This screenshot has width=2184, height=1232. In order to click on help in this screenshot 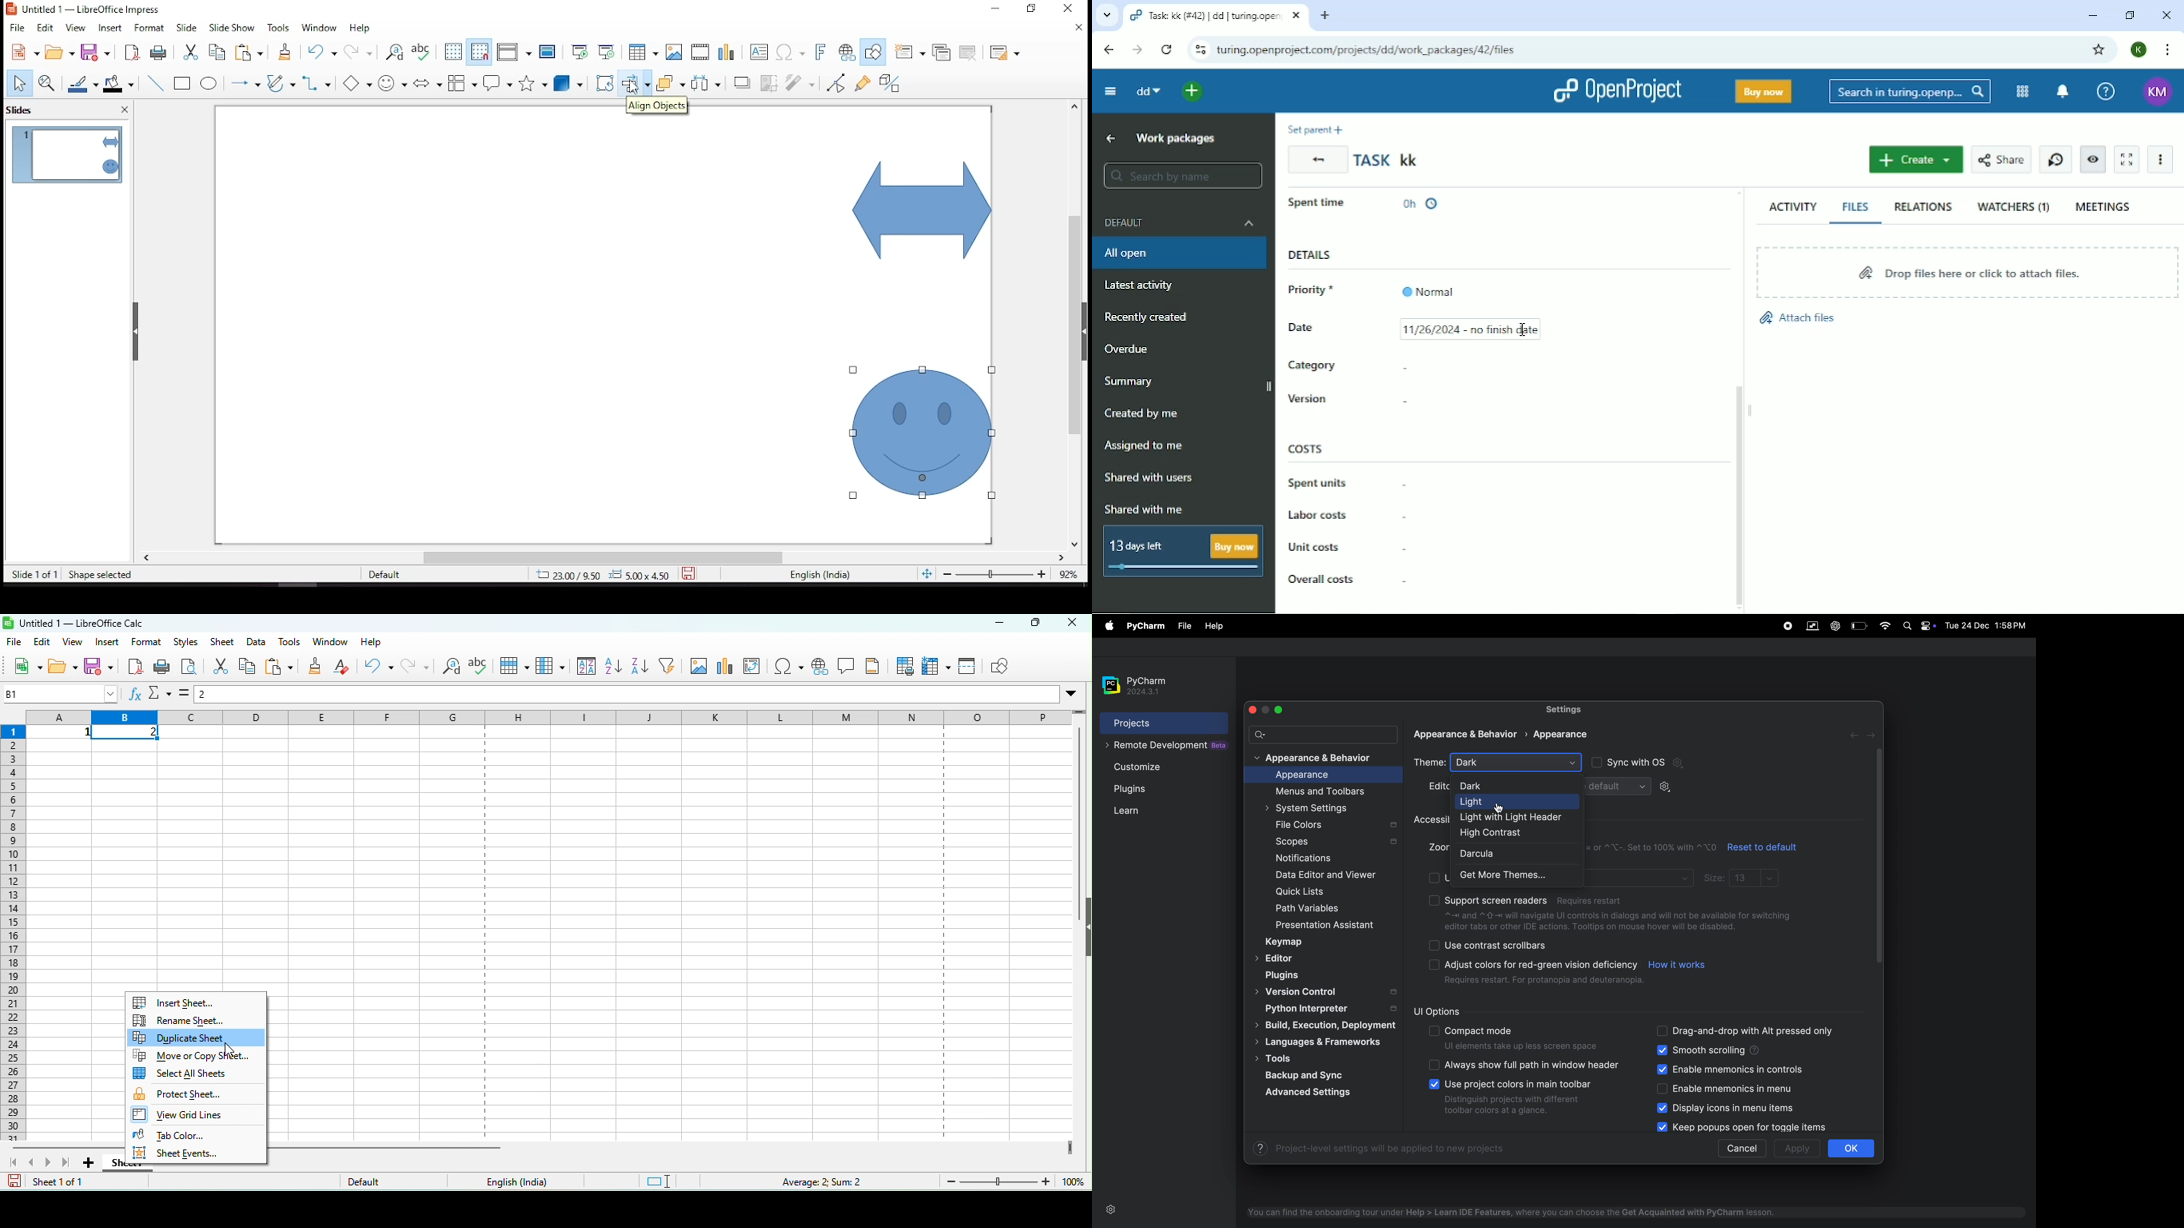, I will do `click(360, 31)`.